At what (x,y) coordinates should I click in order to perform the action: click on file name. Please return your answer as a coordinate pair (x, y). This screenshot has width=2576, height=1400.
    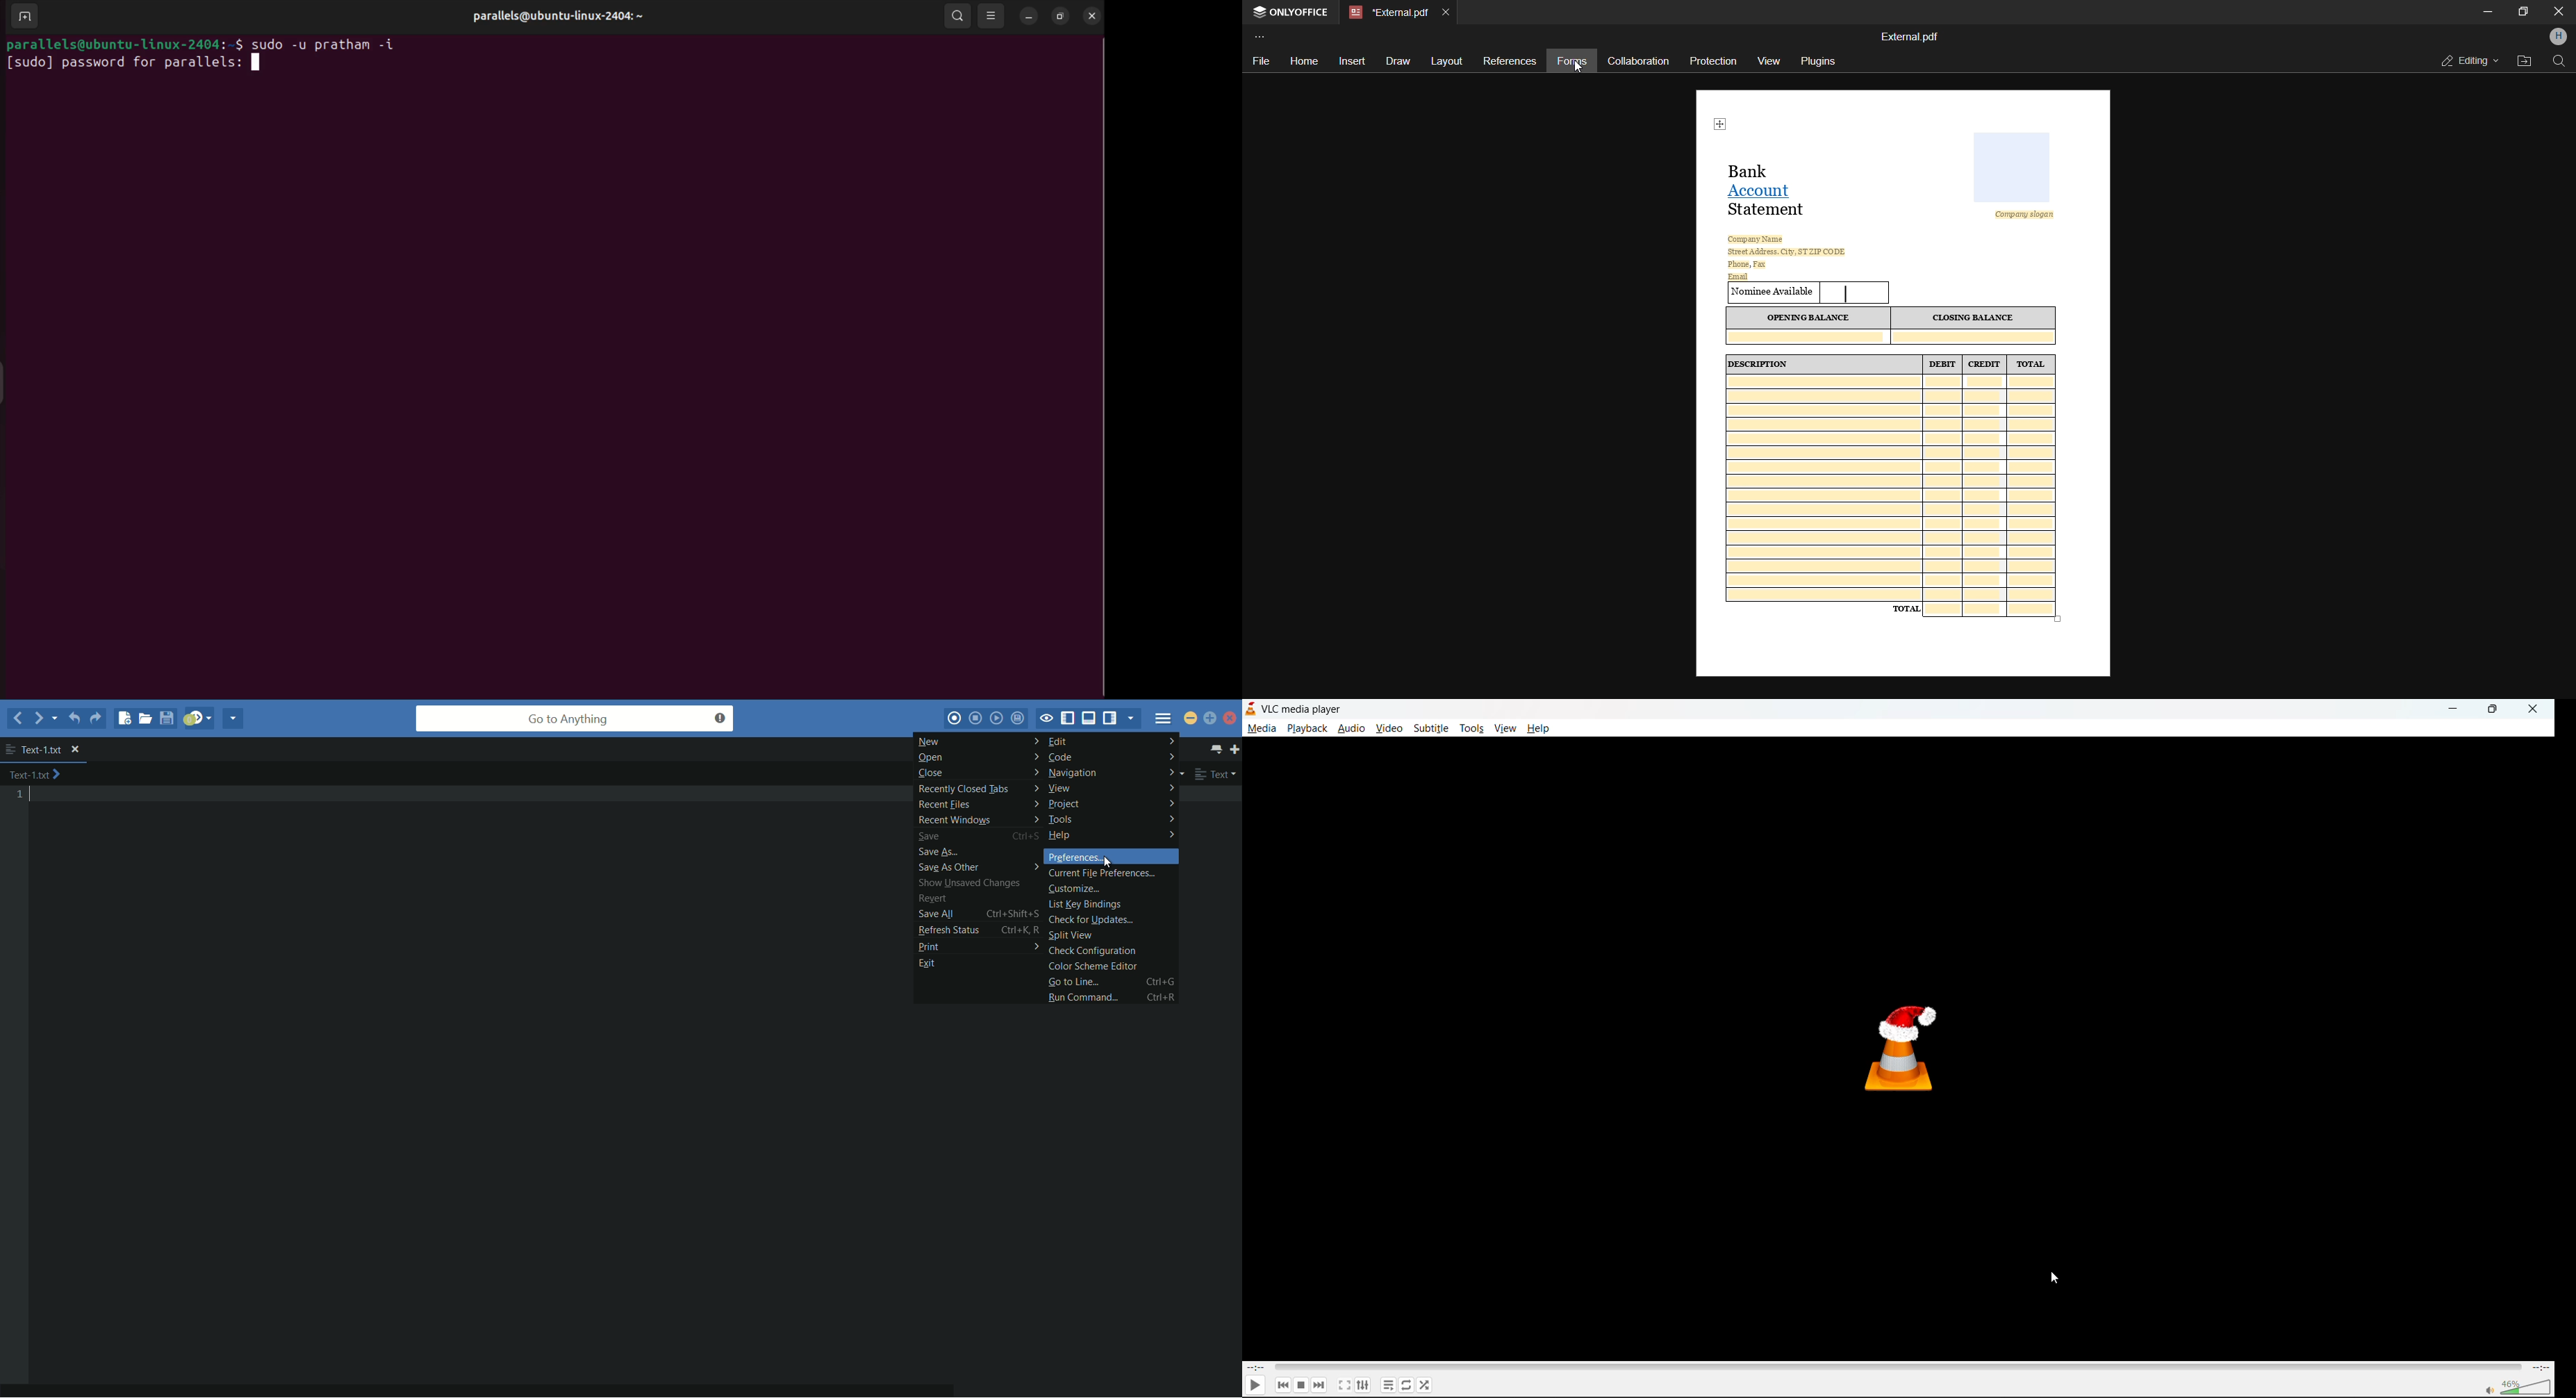
    Looking at the image, I should click on (1908, 35).